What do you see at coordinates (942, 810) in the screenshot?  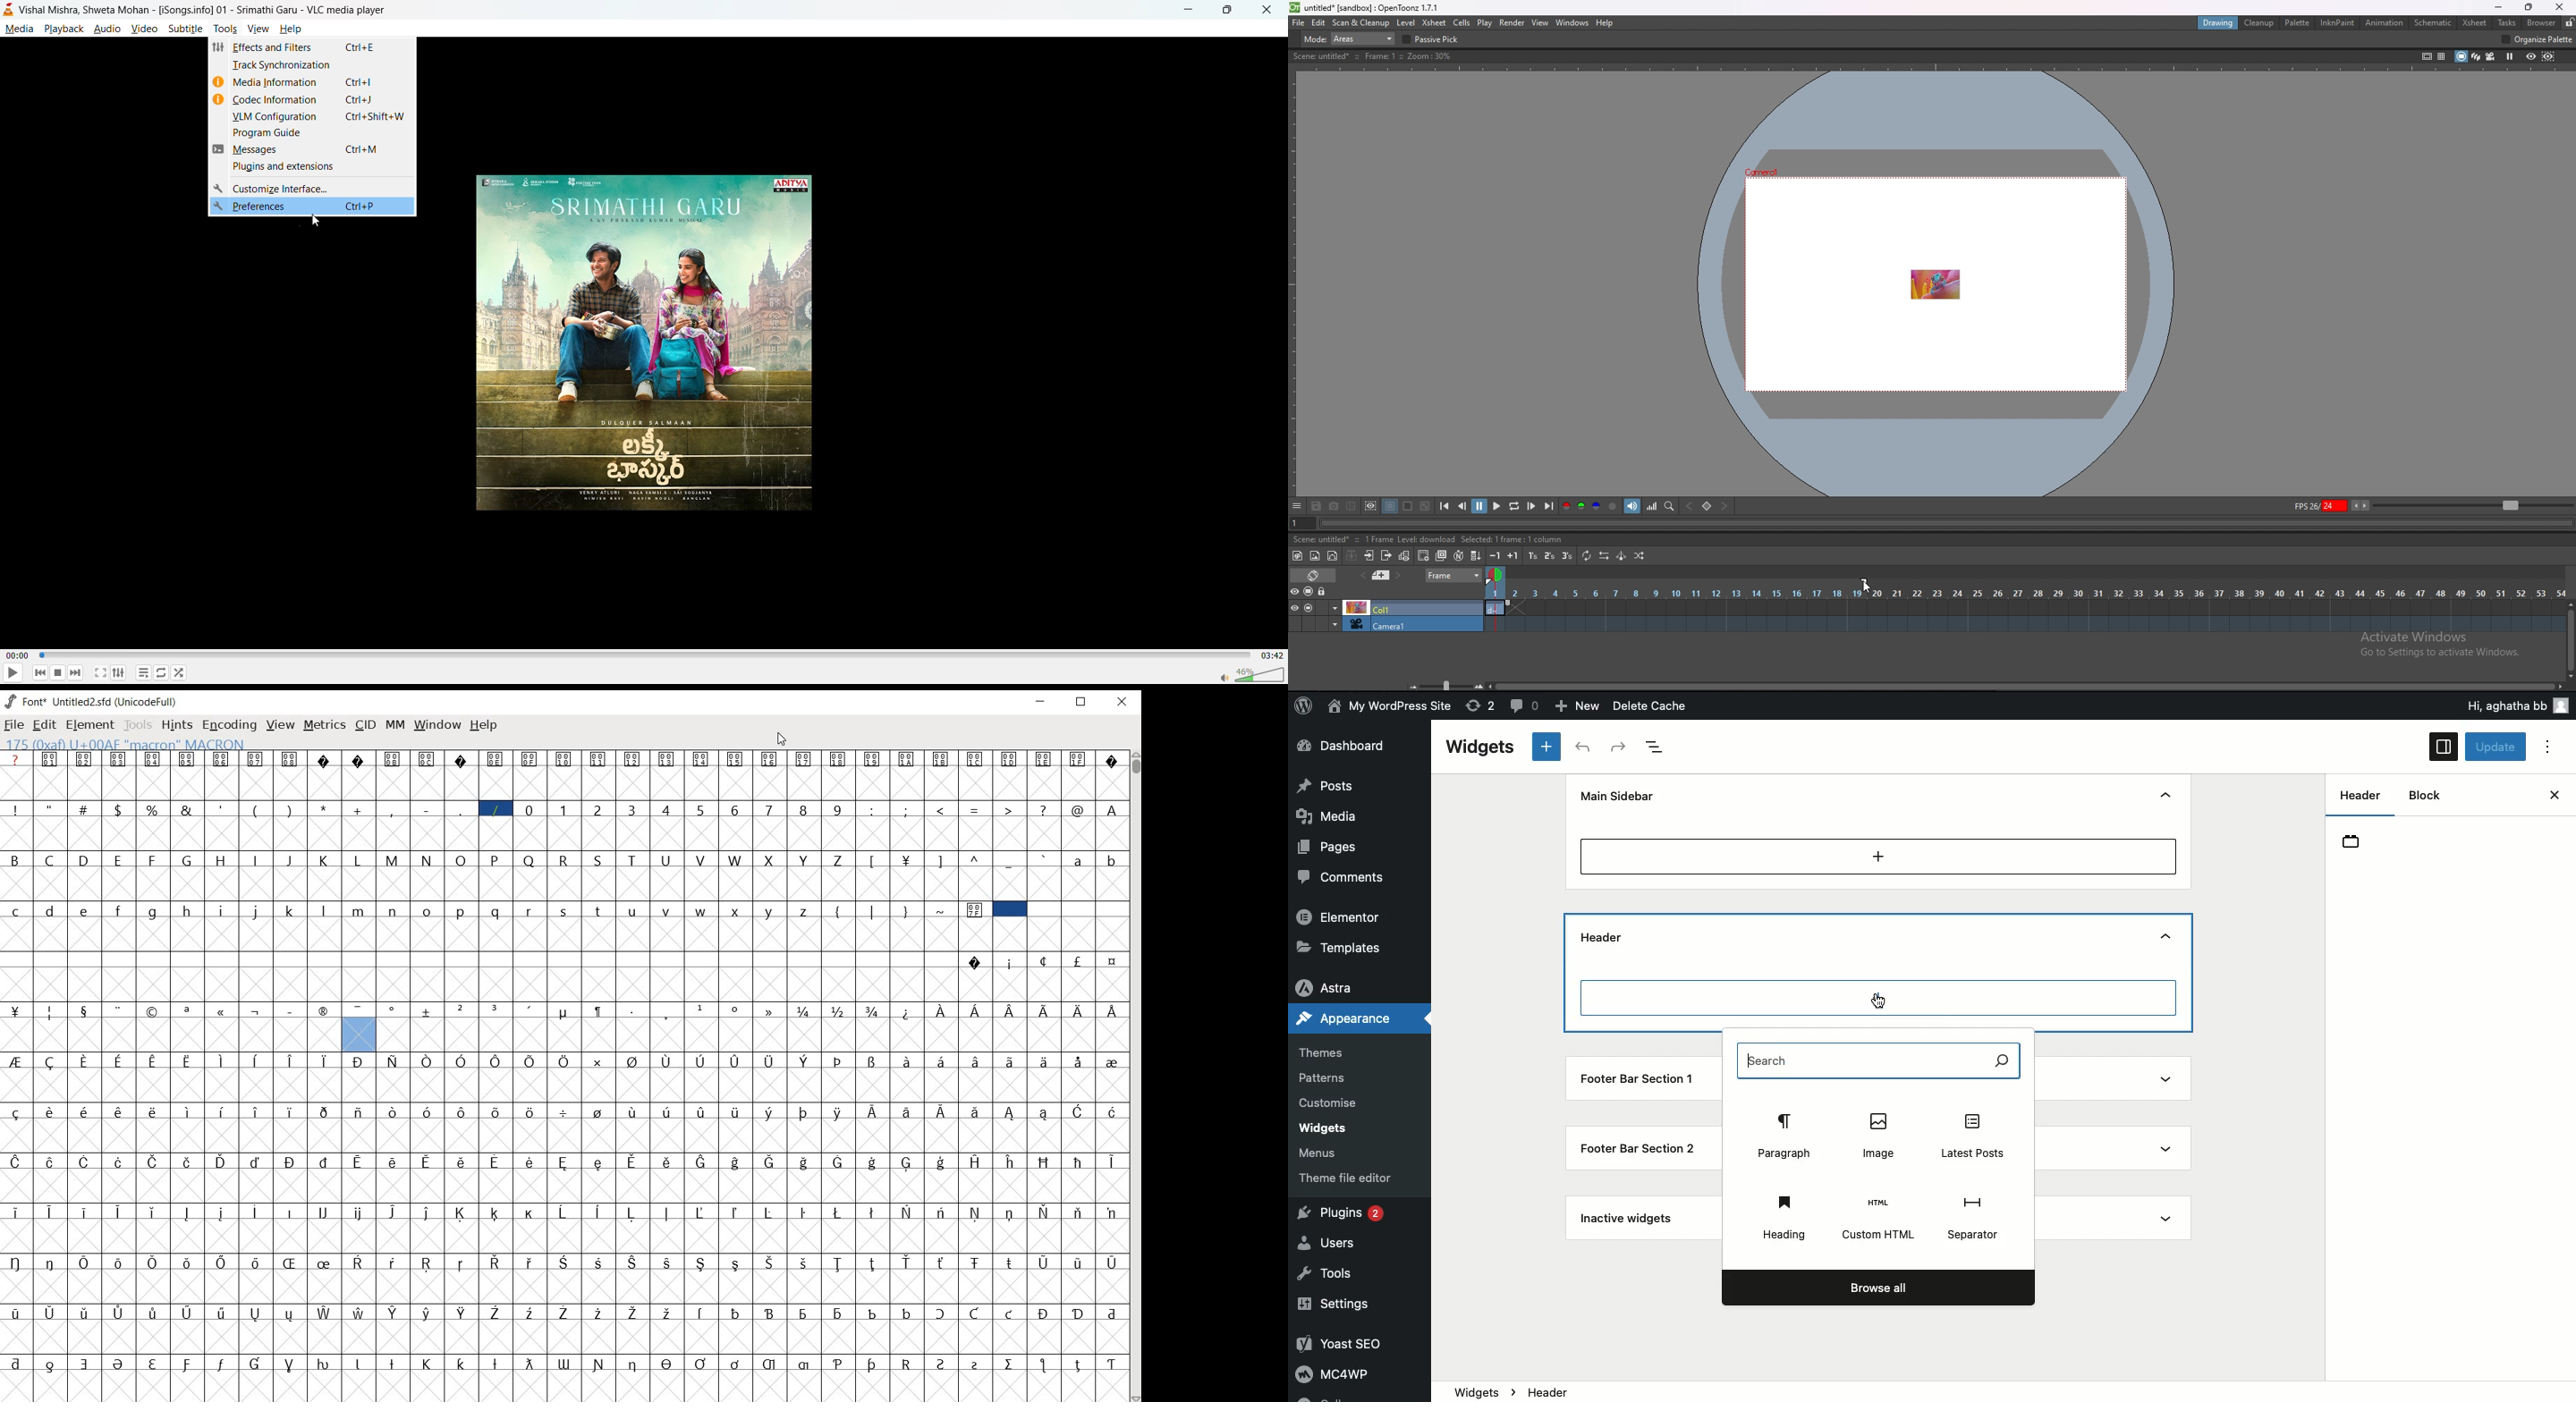 I see `<` at bounding box center [942, 810].